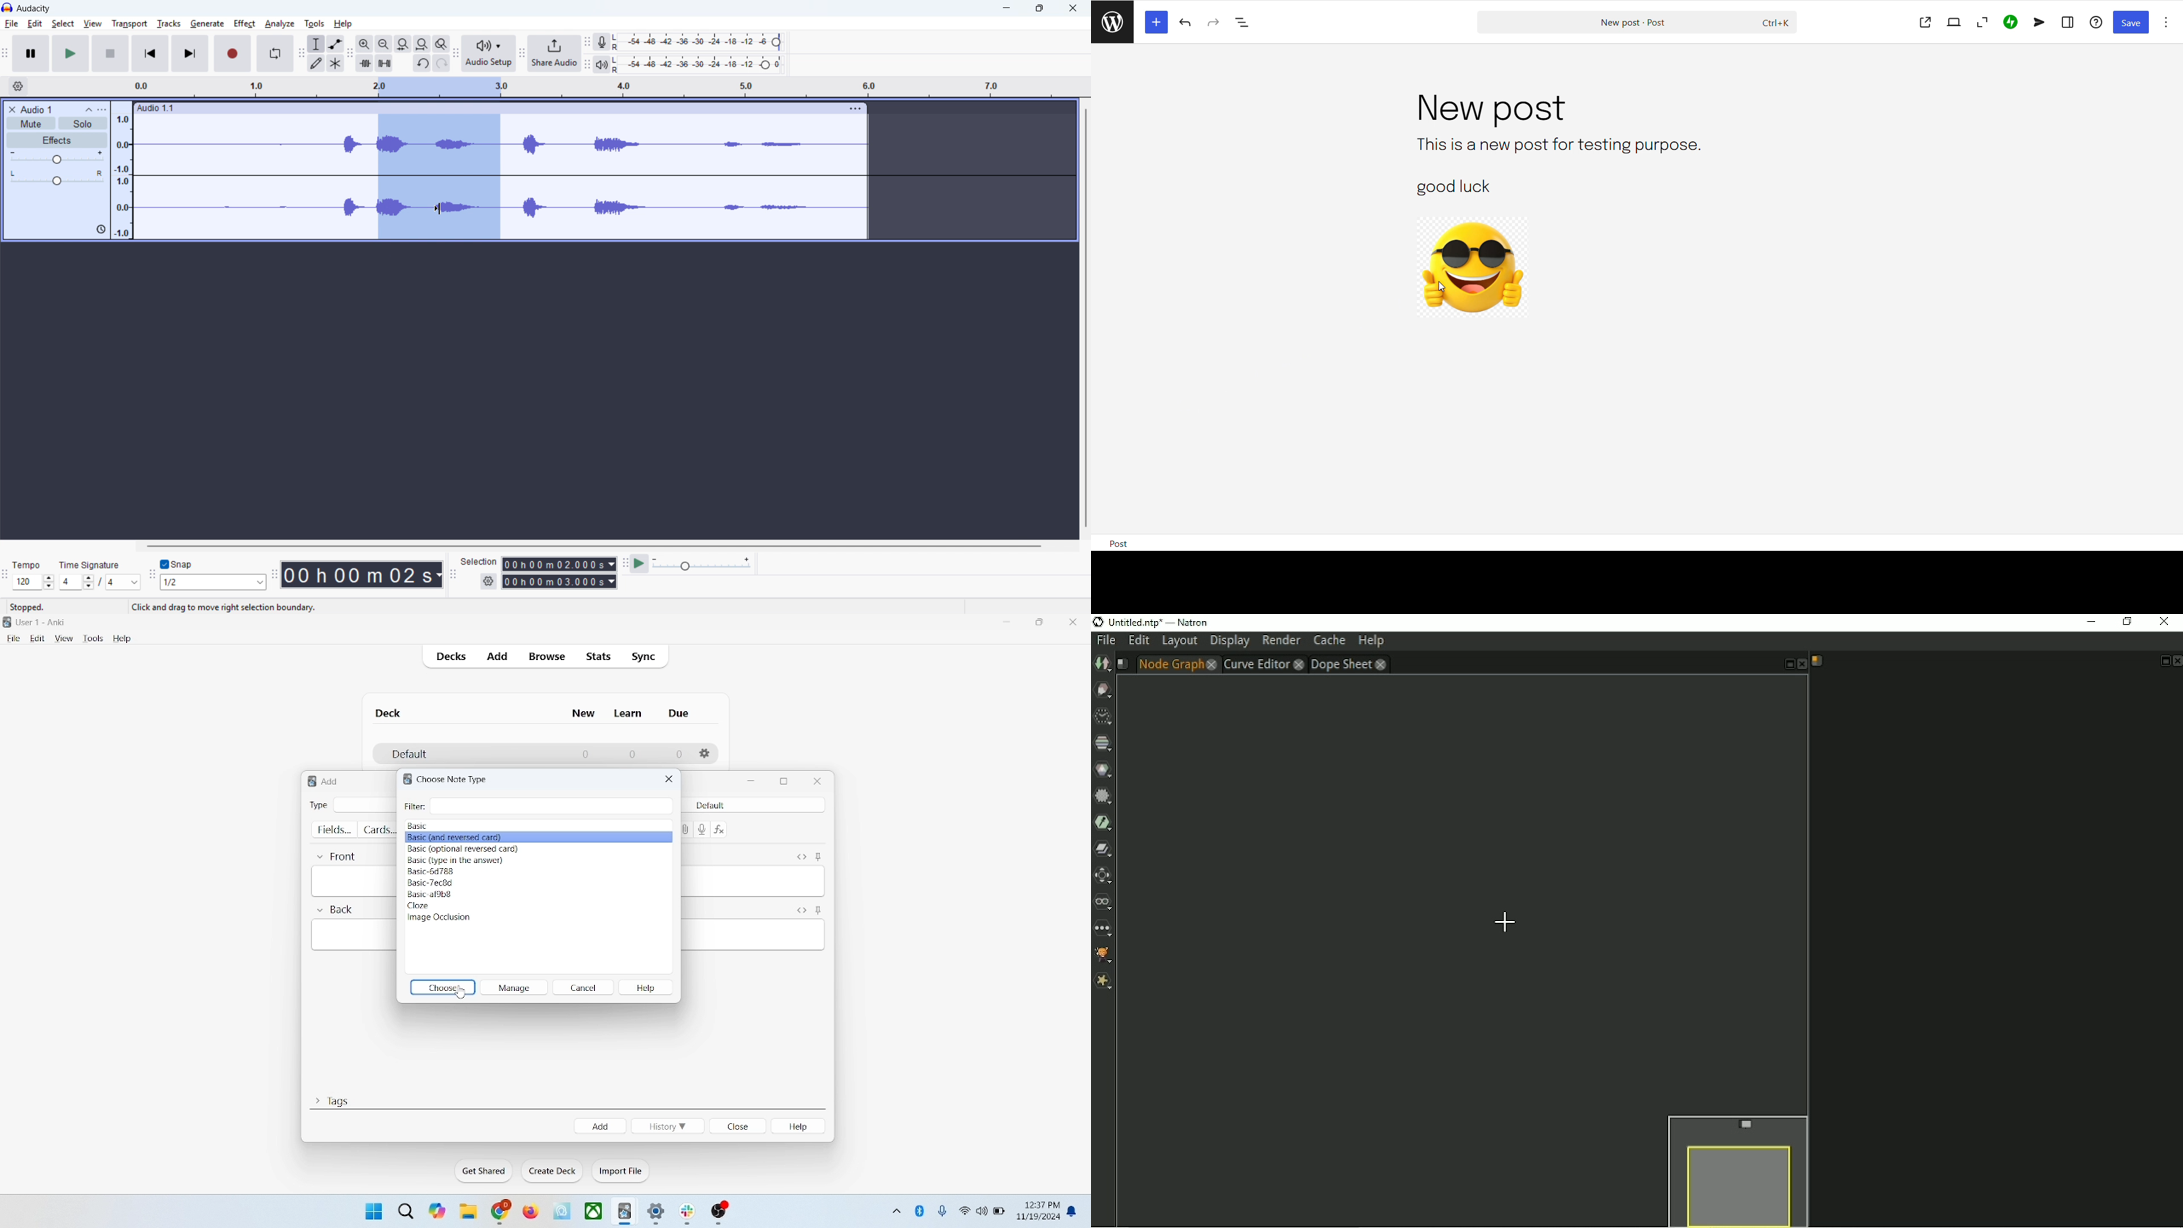  I want to click on Playback level, so click(701, 64).